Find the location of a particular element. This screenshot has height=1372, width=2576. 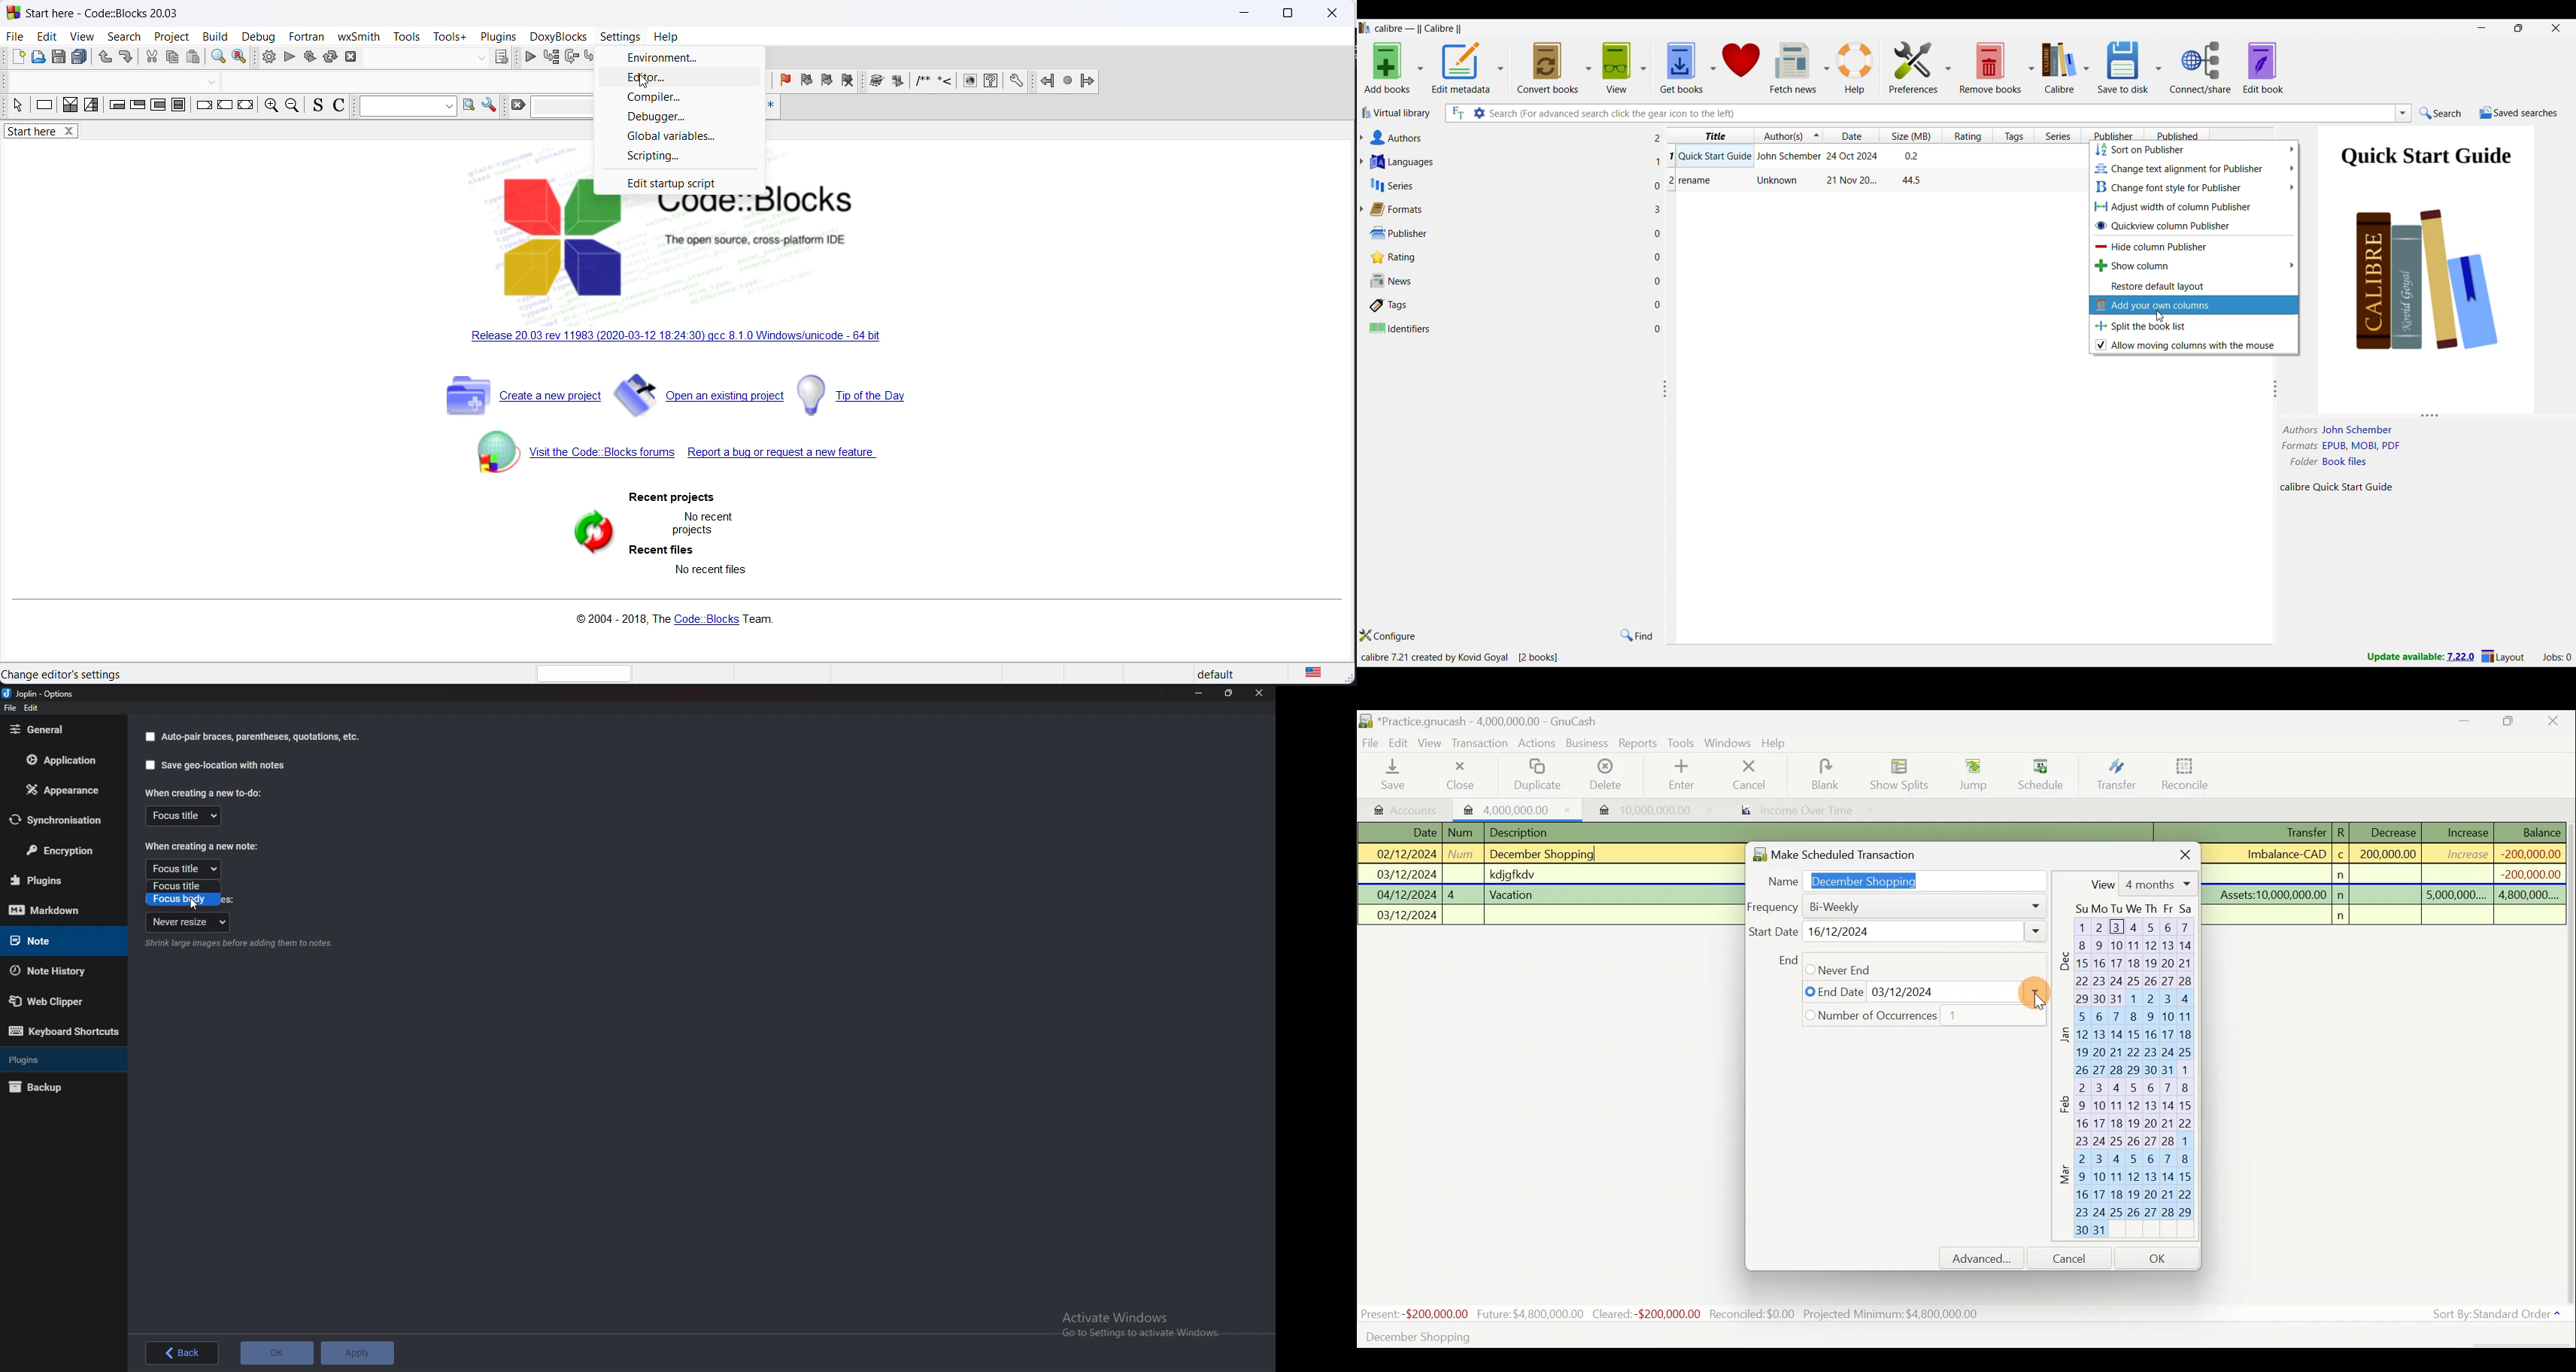

search is located at coordinates (118, 37).